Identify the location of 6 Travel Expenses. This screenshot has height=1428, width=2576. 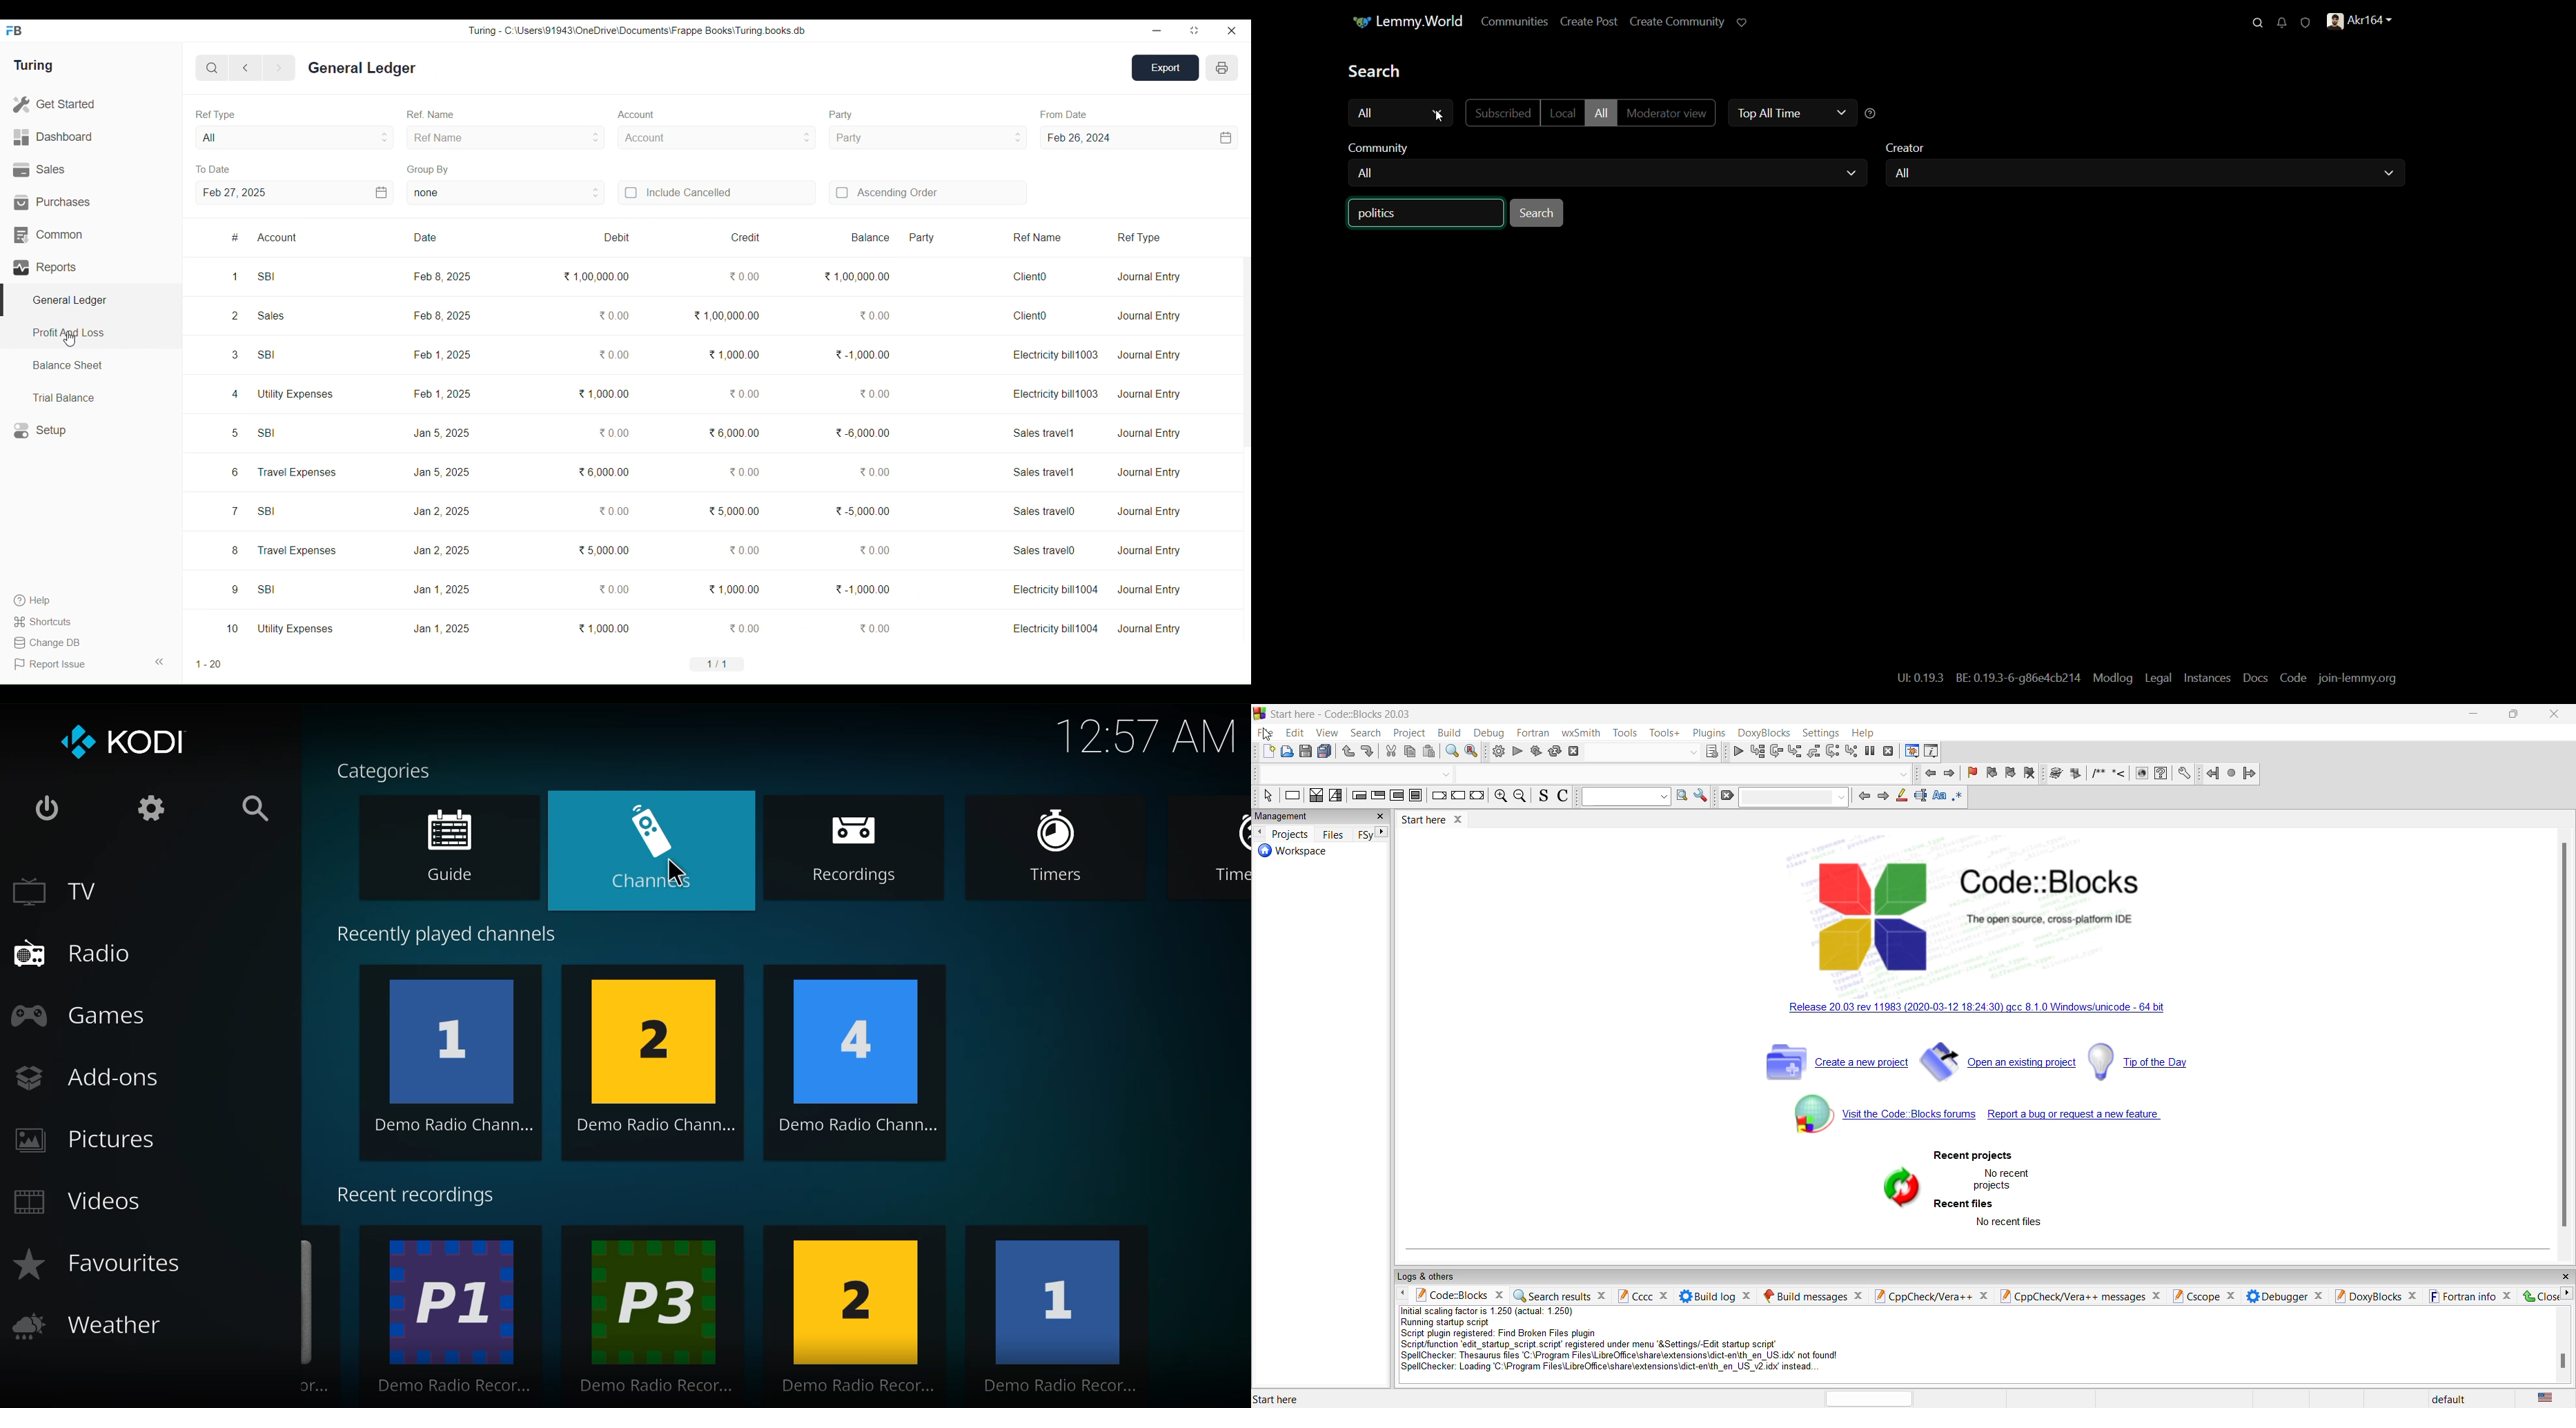
(283, 473).